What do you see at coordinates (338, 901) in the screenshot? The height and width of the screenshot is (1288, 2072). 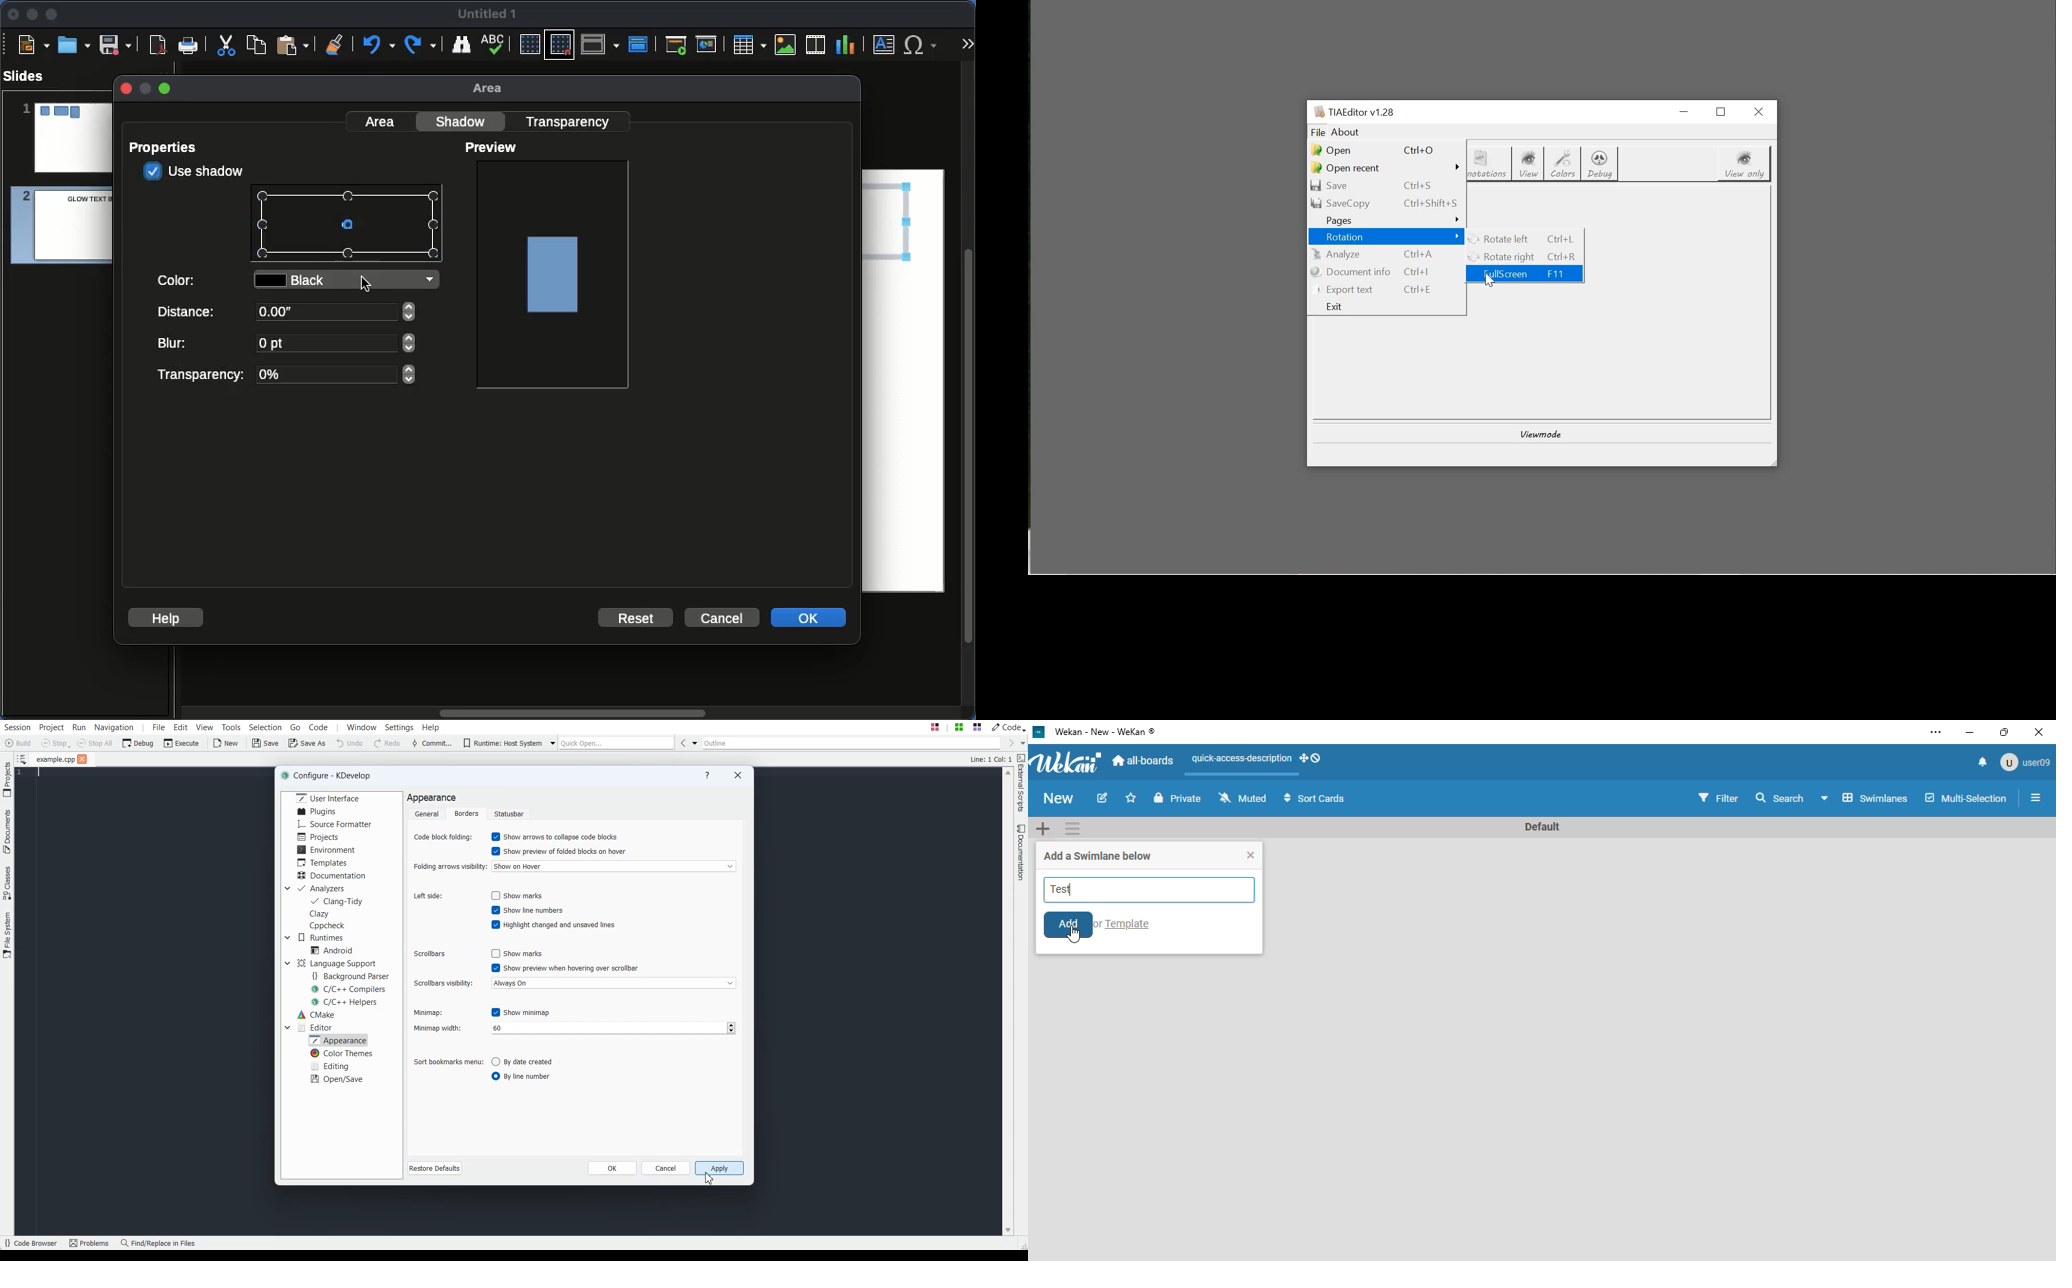 I see `Clang-Tidy` at bounding box center [338, 901].